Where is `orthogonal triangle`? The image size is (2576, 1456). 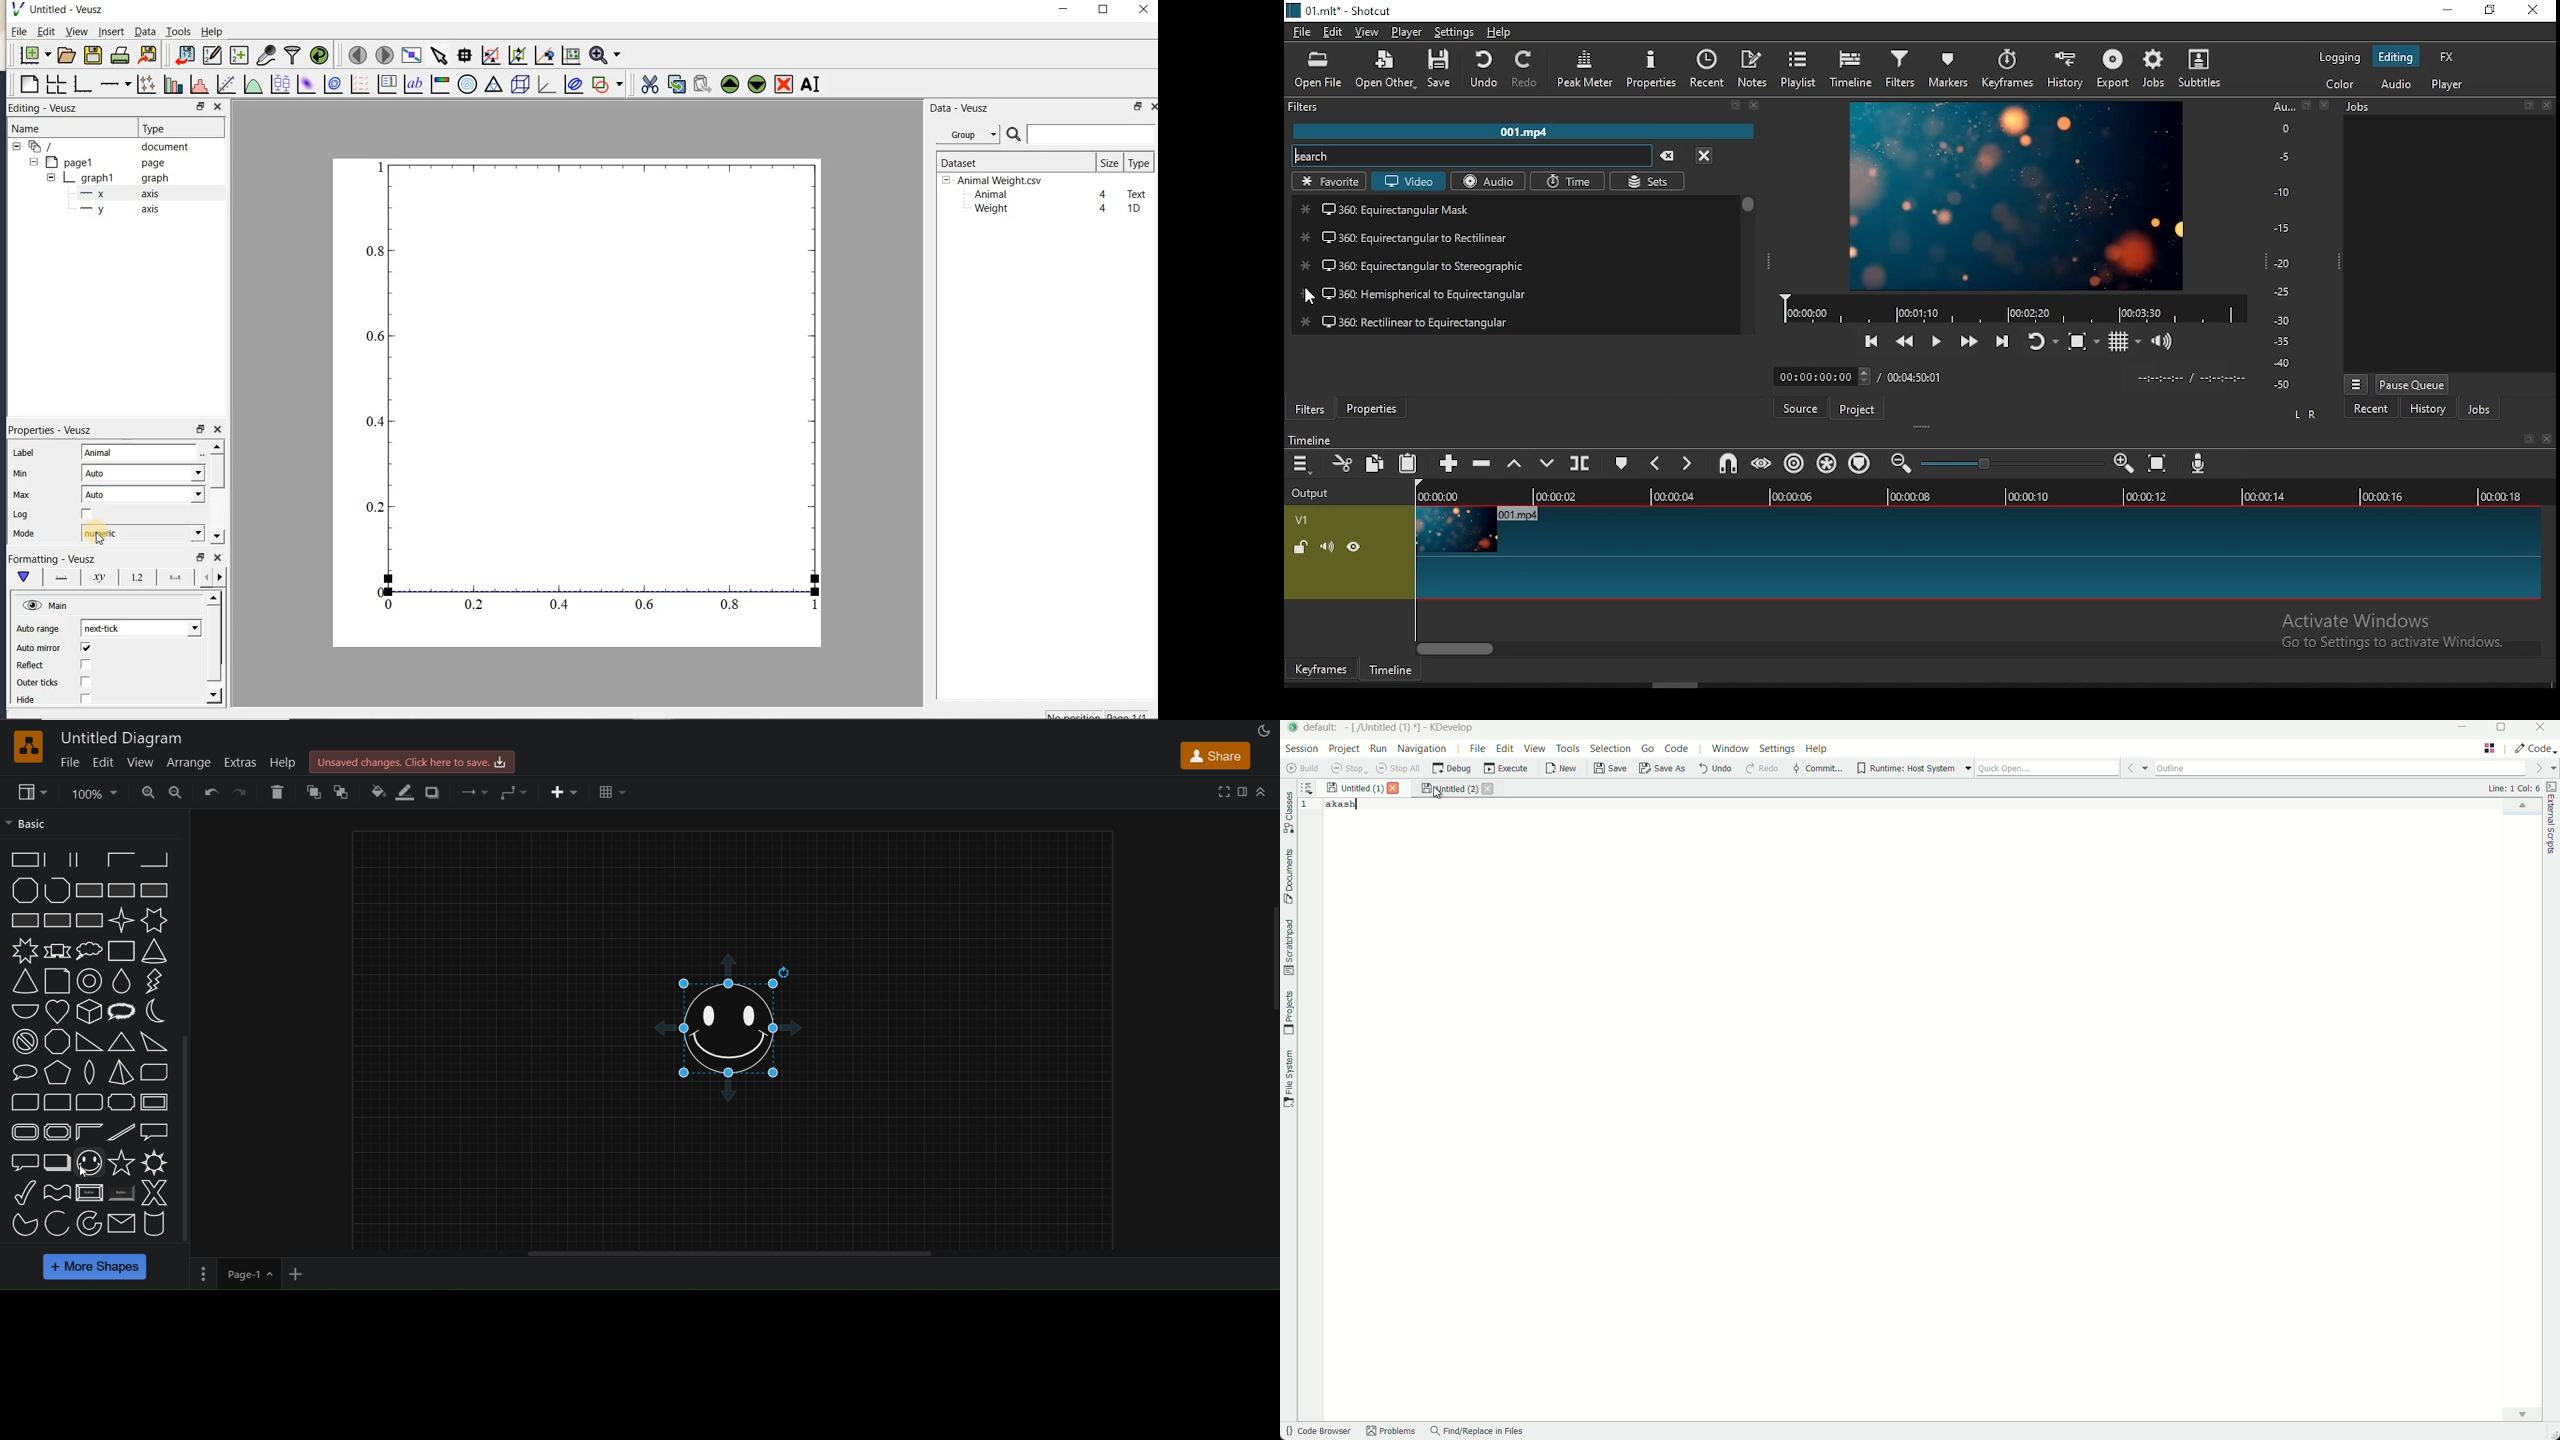
orthogonal triangle is located at coordinates (87, 1043).